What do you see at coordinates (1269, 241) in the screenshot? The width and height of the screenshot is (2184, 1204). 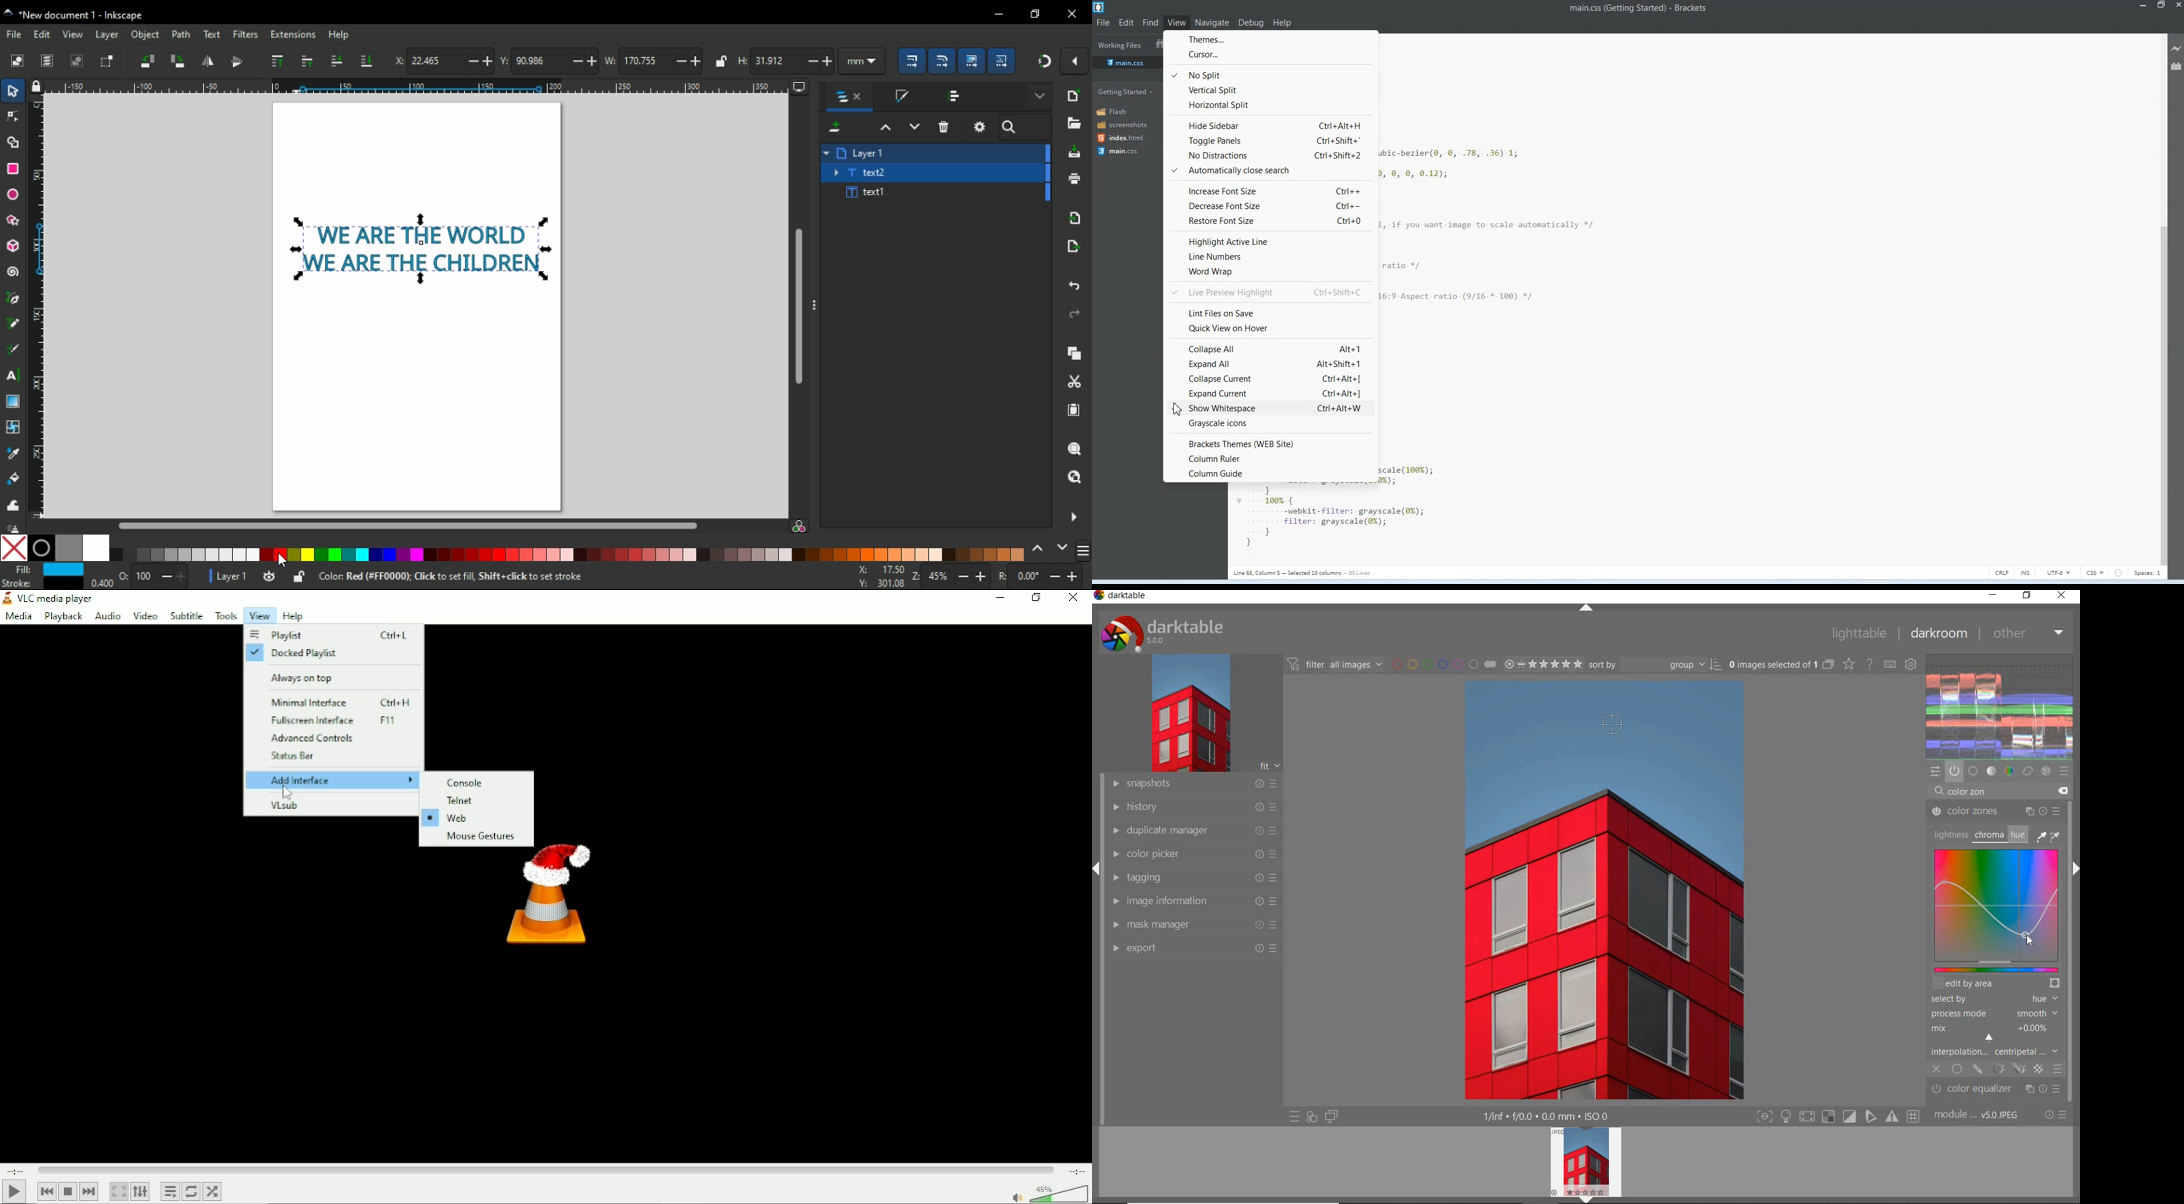 I see `Highlight active line` at bounding box center [1269, 241].